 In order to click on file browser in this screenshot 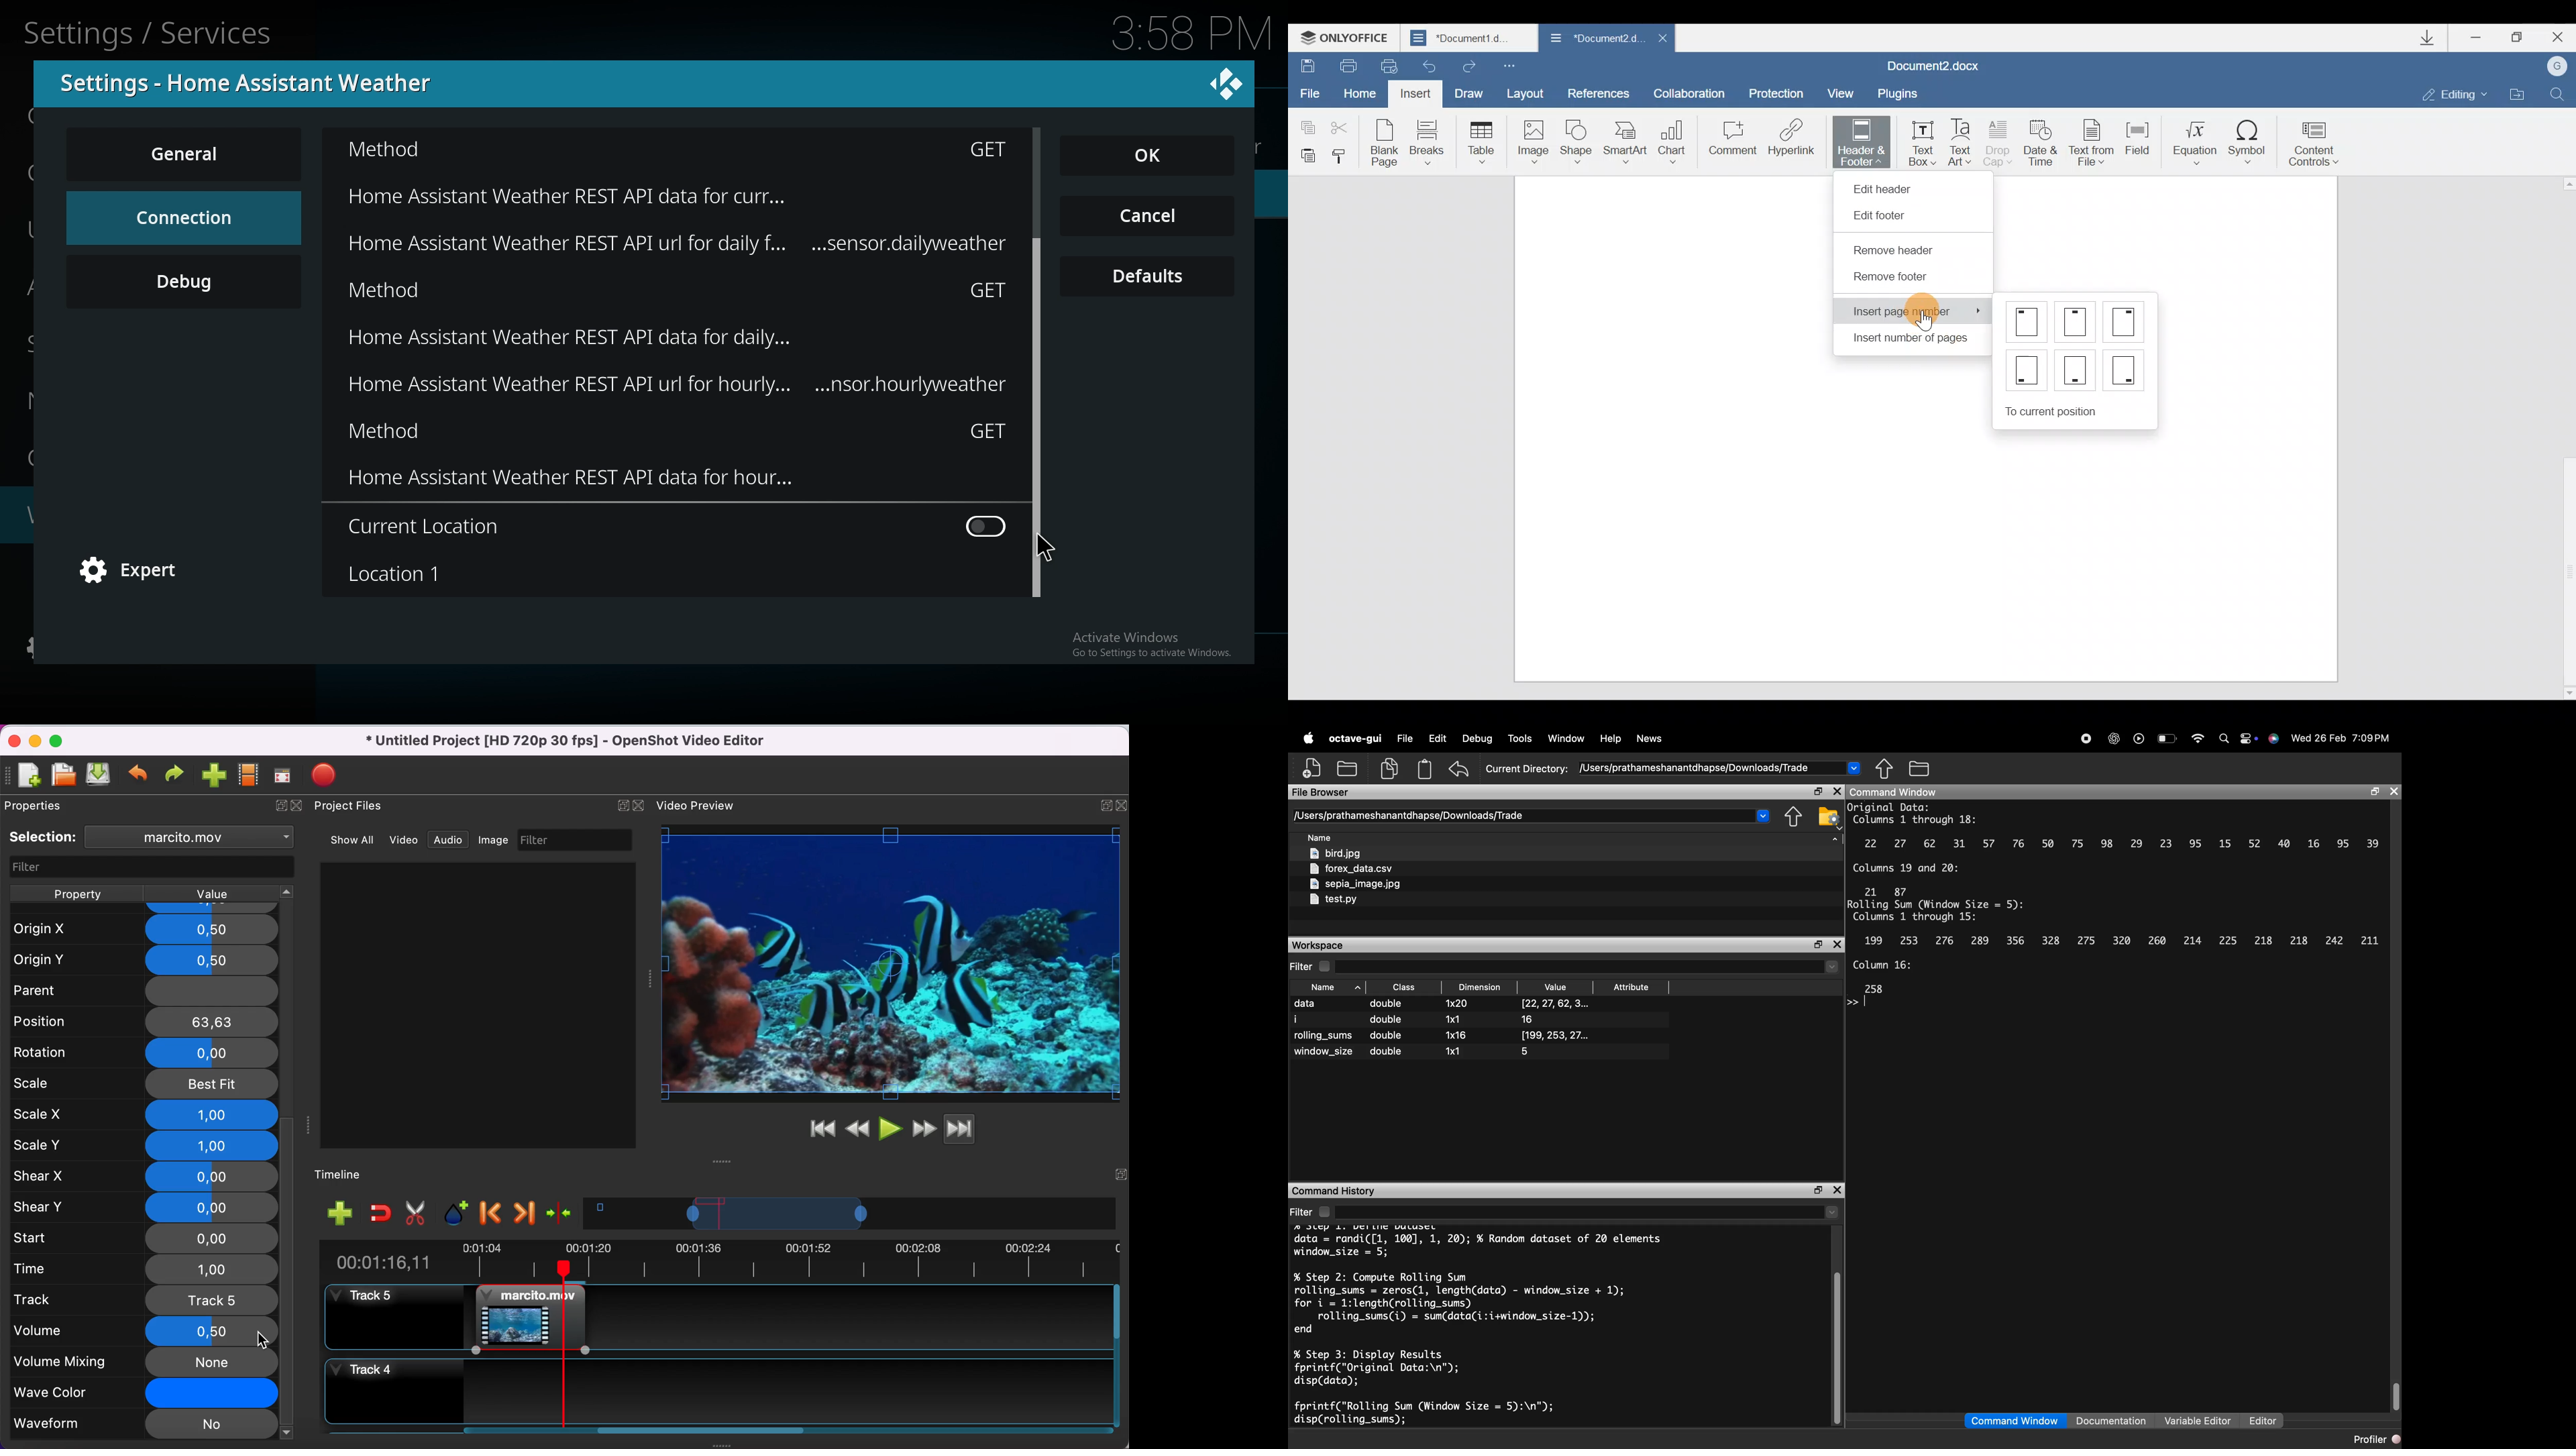, I will do `click(1326, 792)`.